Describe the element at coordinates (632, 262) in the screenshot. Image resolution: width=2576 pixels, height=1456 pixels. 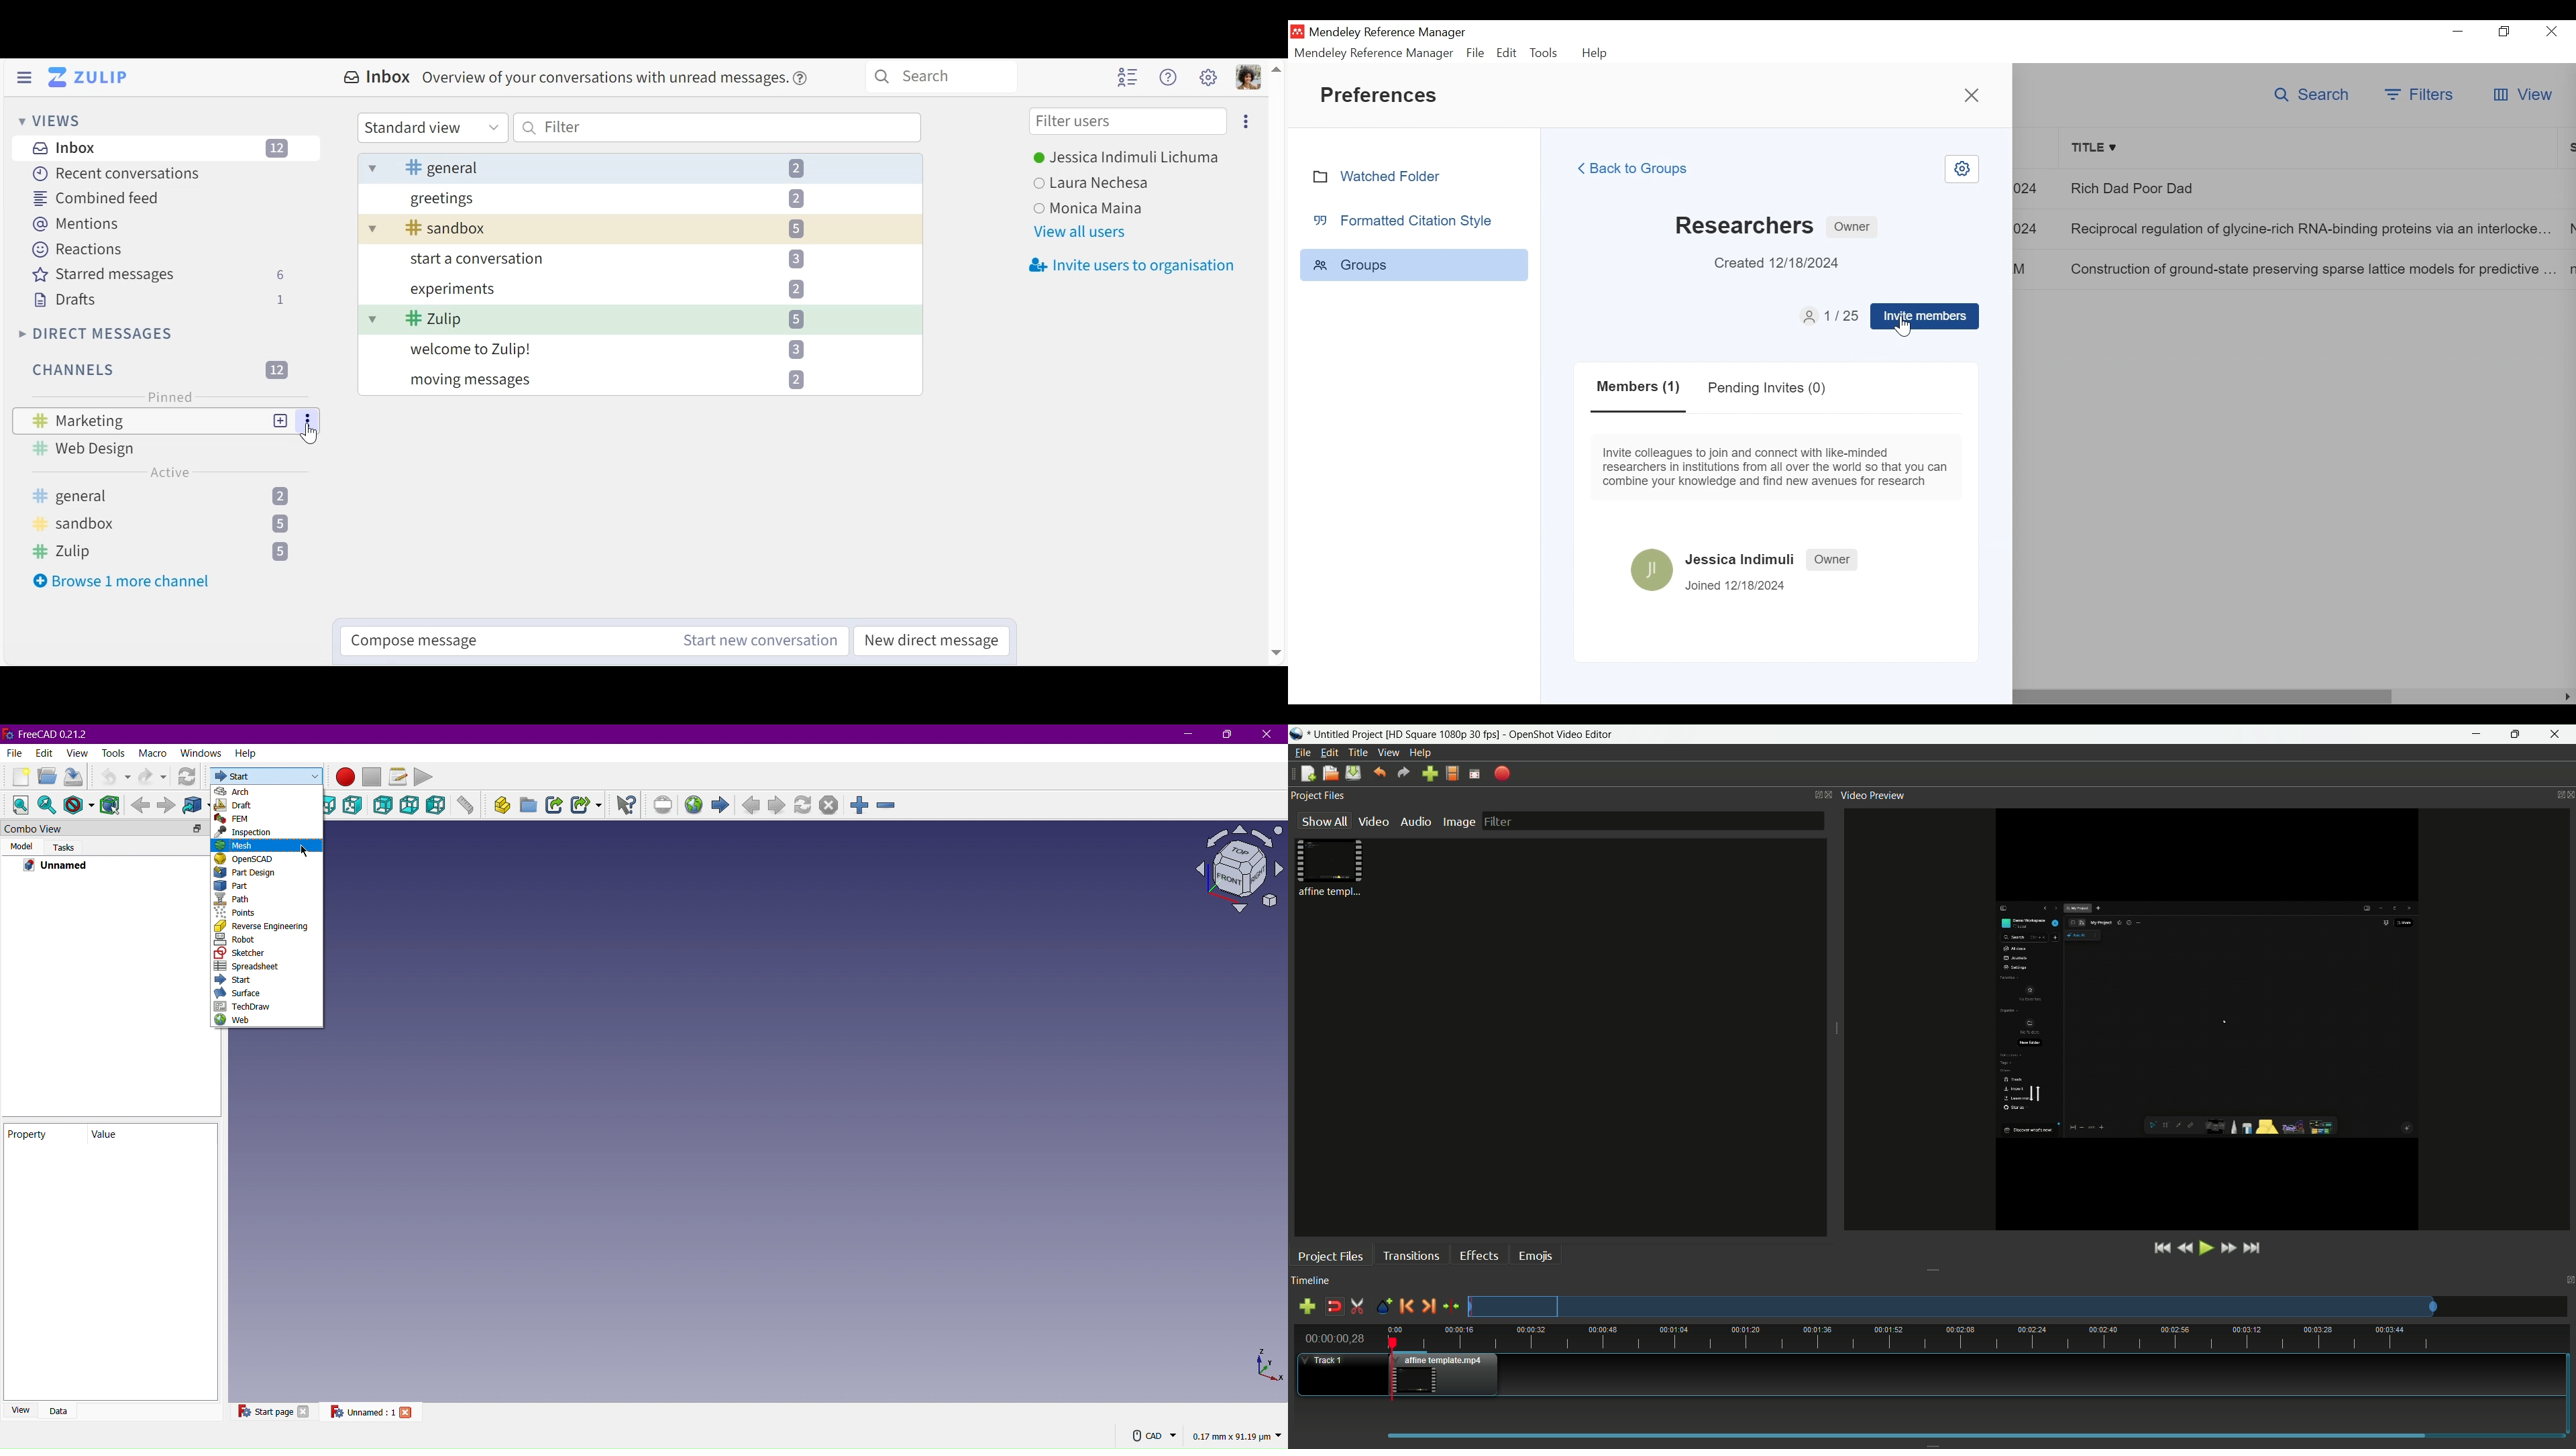
I see `start a conversation` at that location.